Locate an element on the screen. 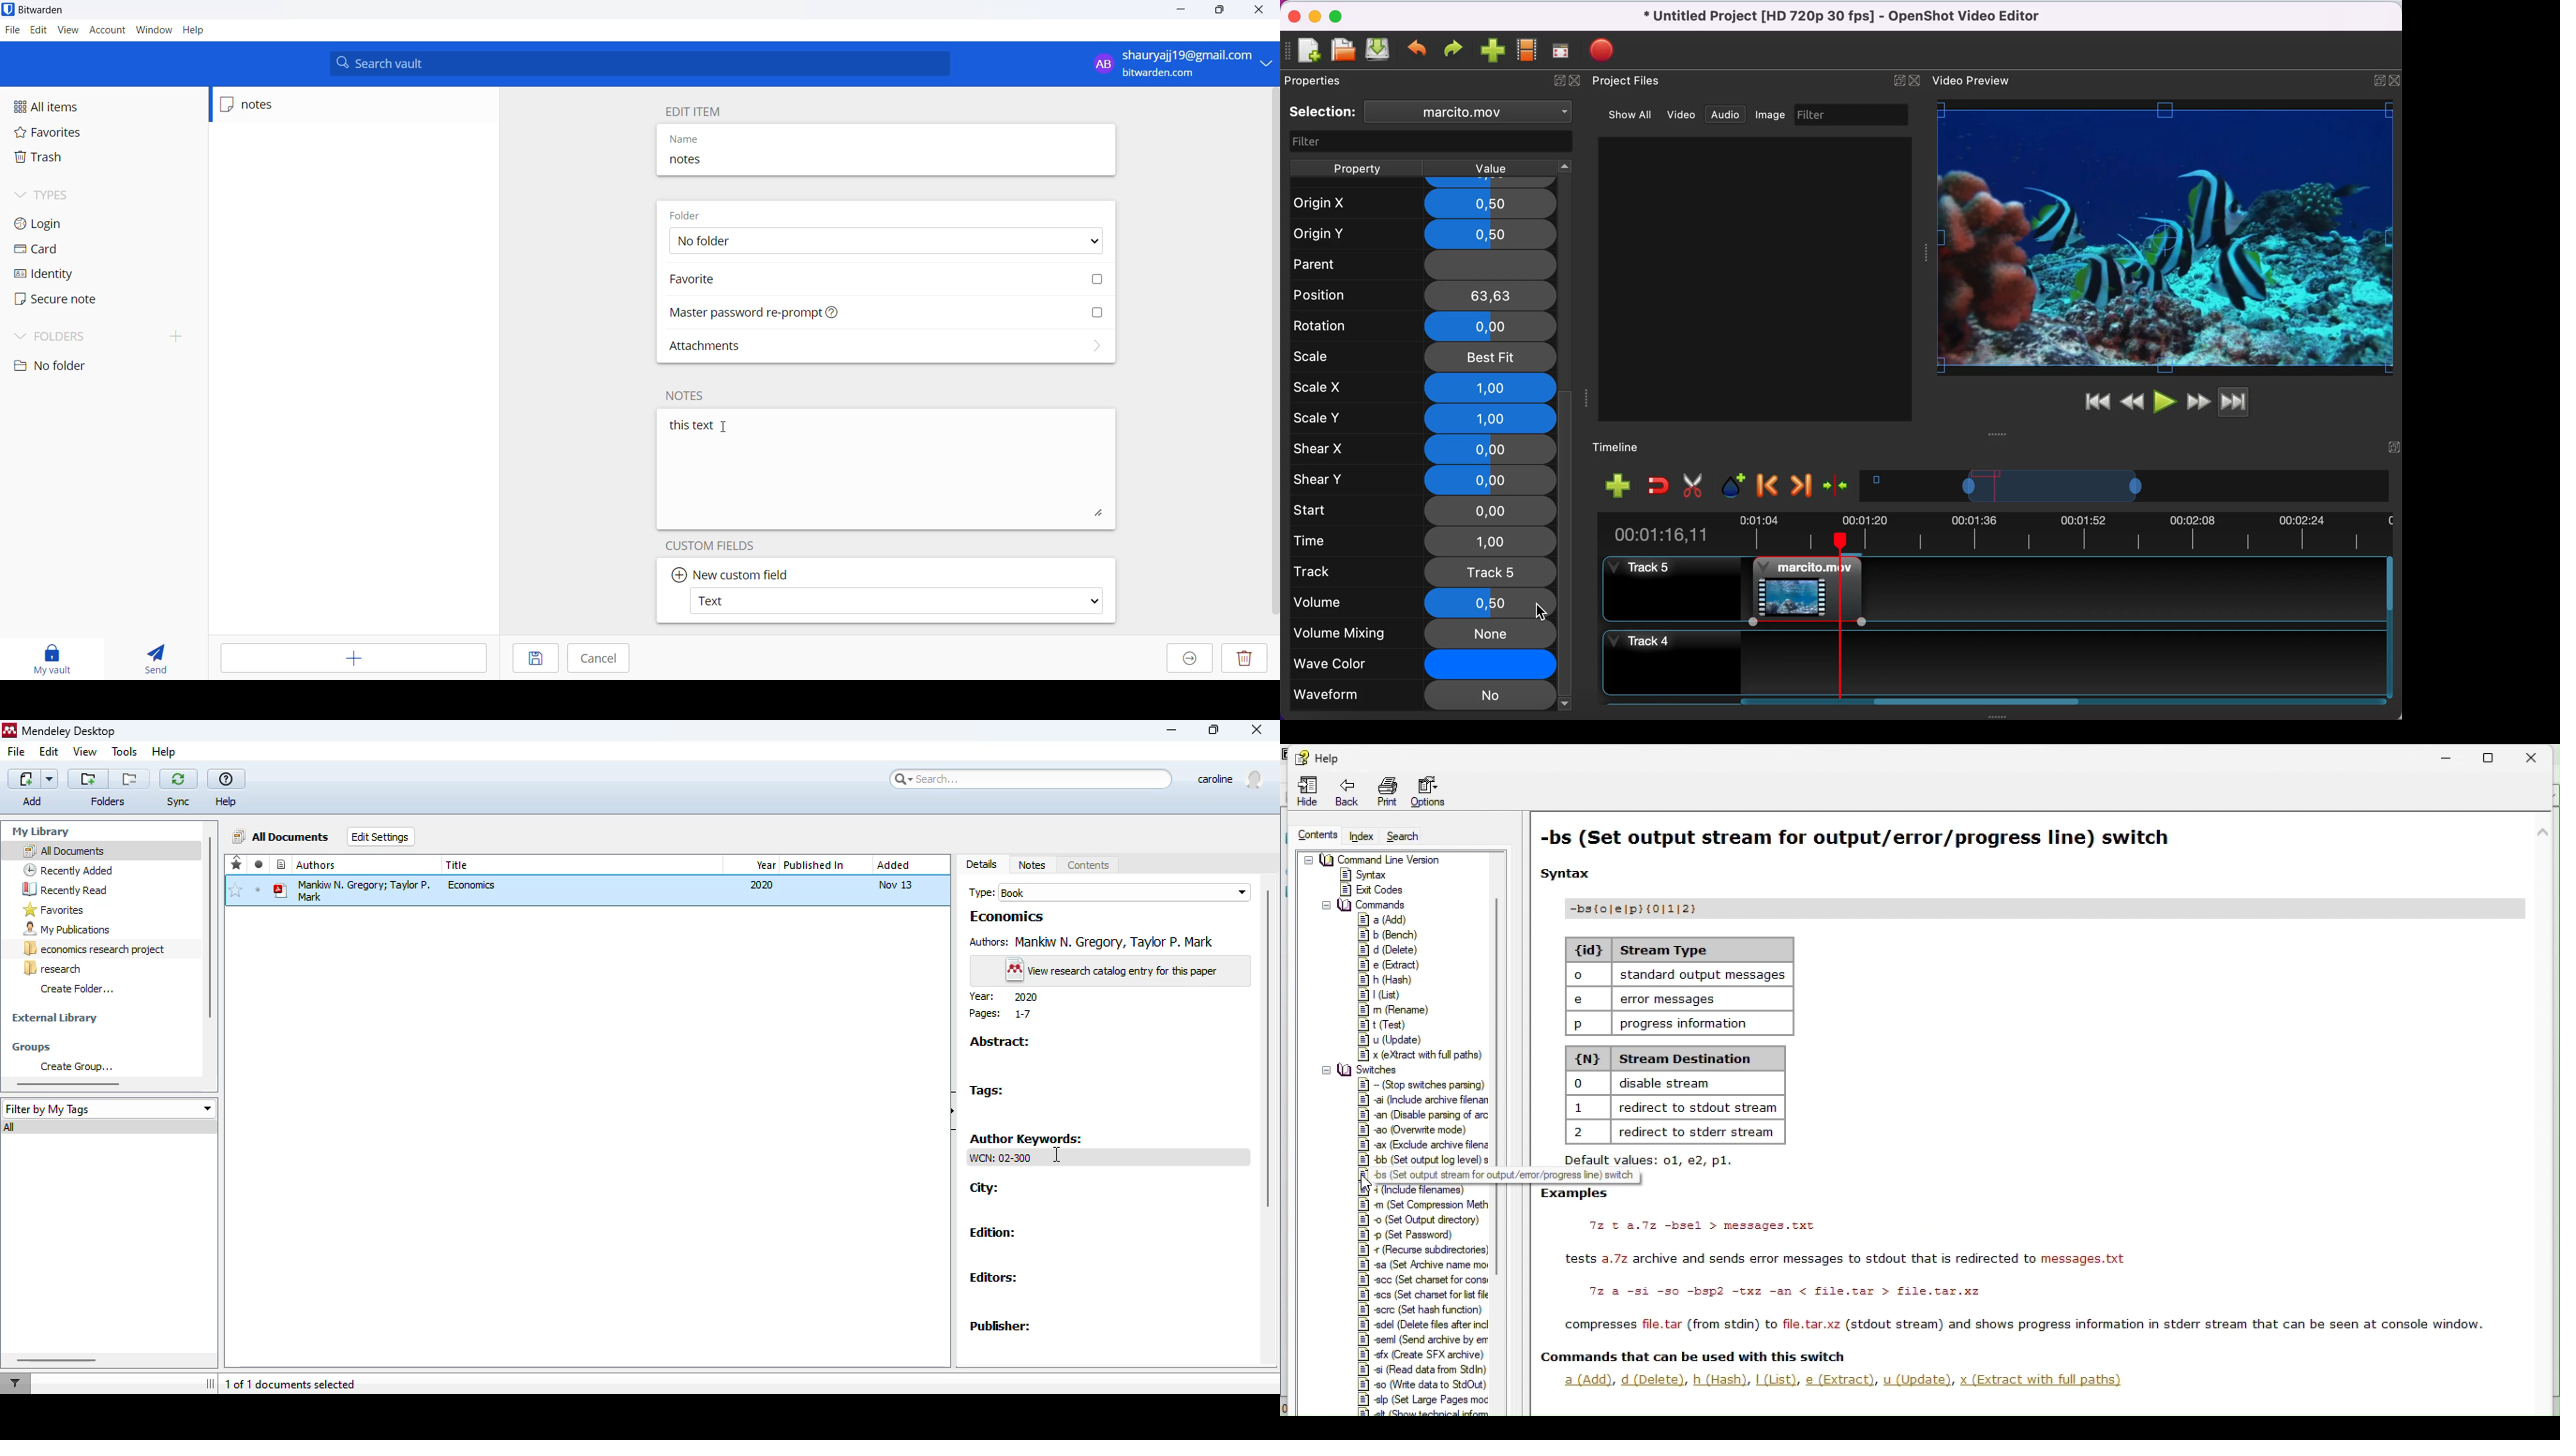 The image size is (2576, 1456). move to organization is located at coordinates (1189, 659).